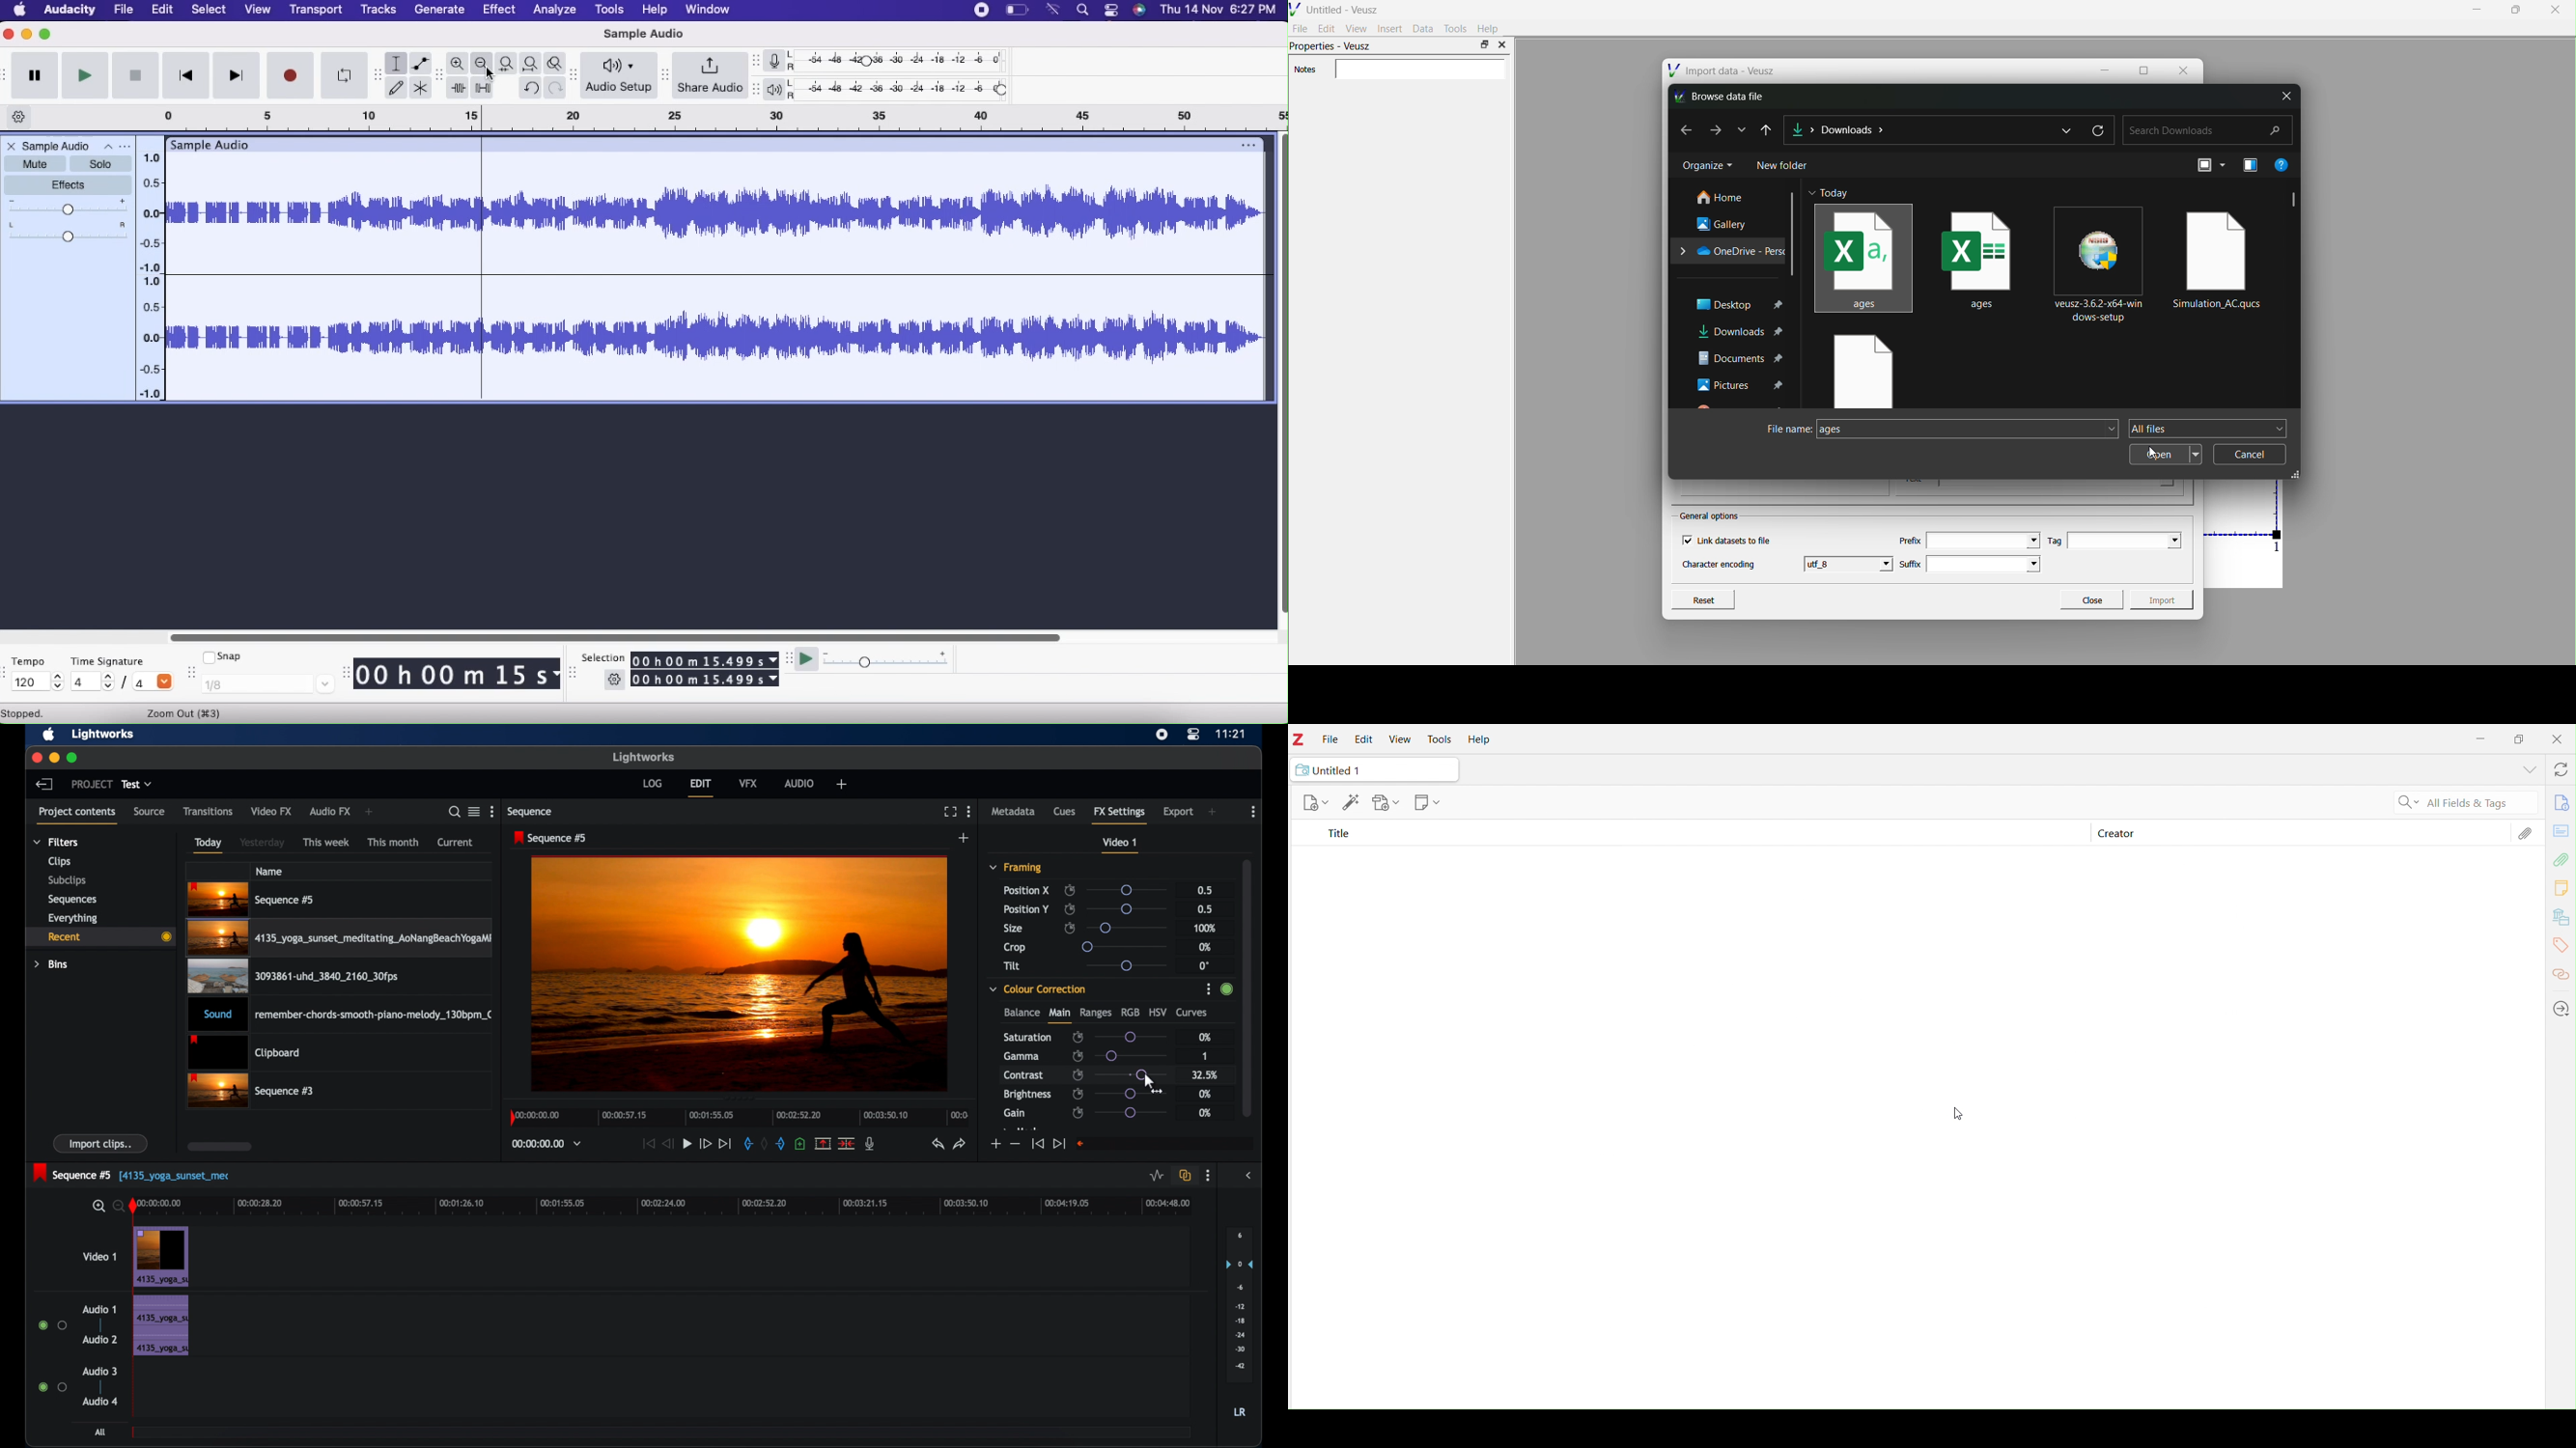  Describe the element at coordinates (2557, 771) in the screenshot. I see `Refresh` at that location.